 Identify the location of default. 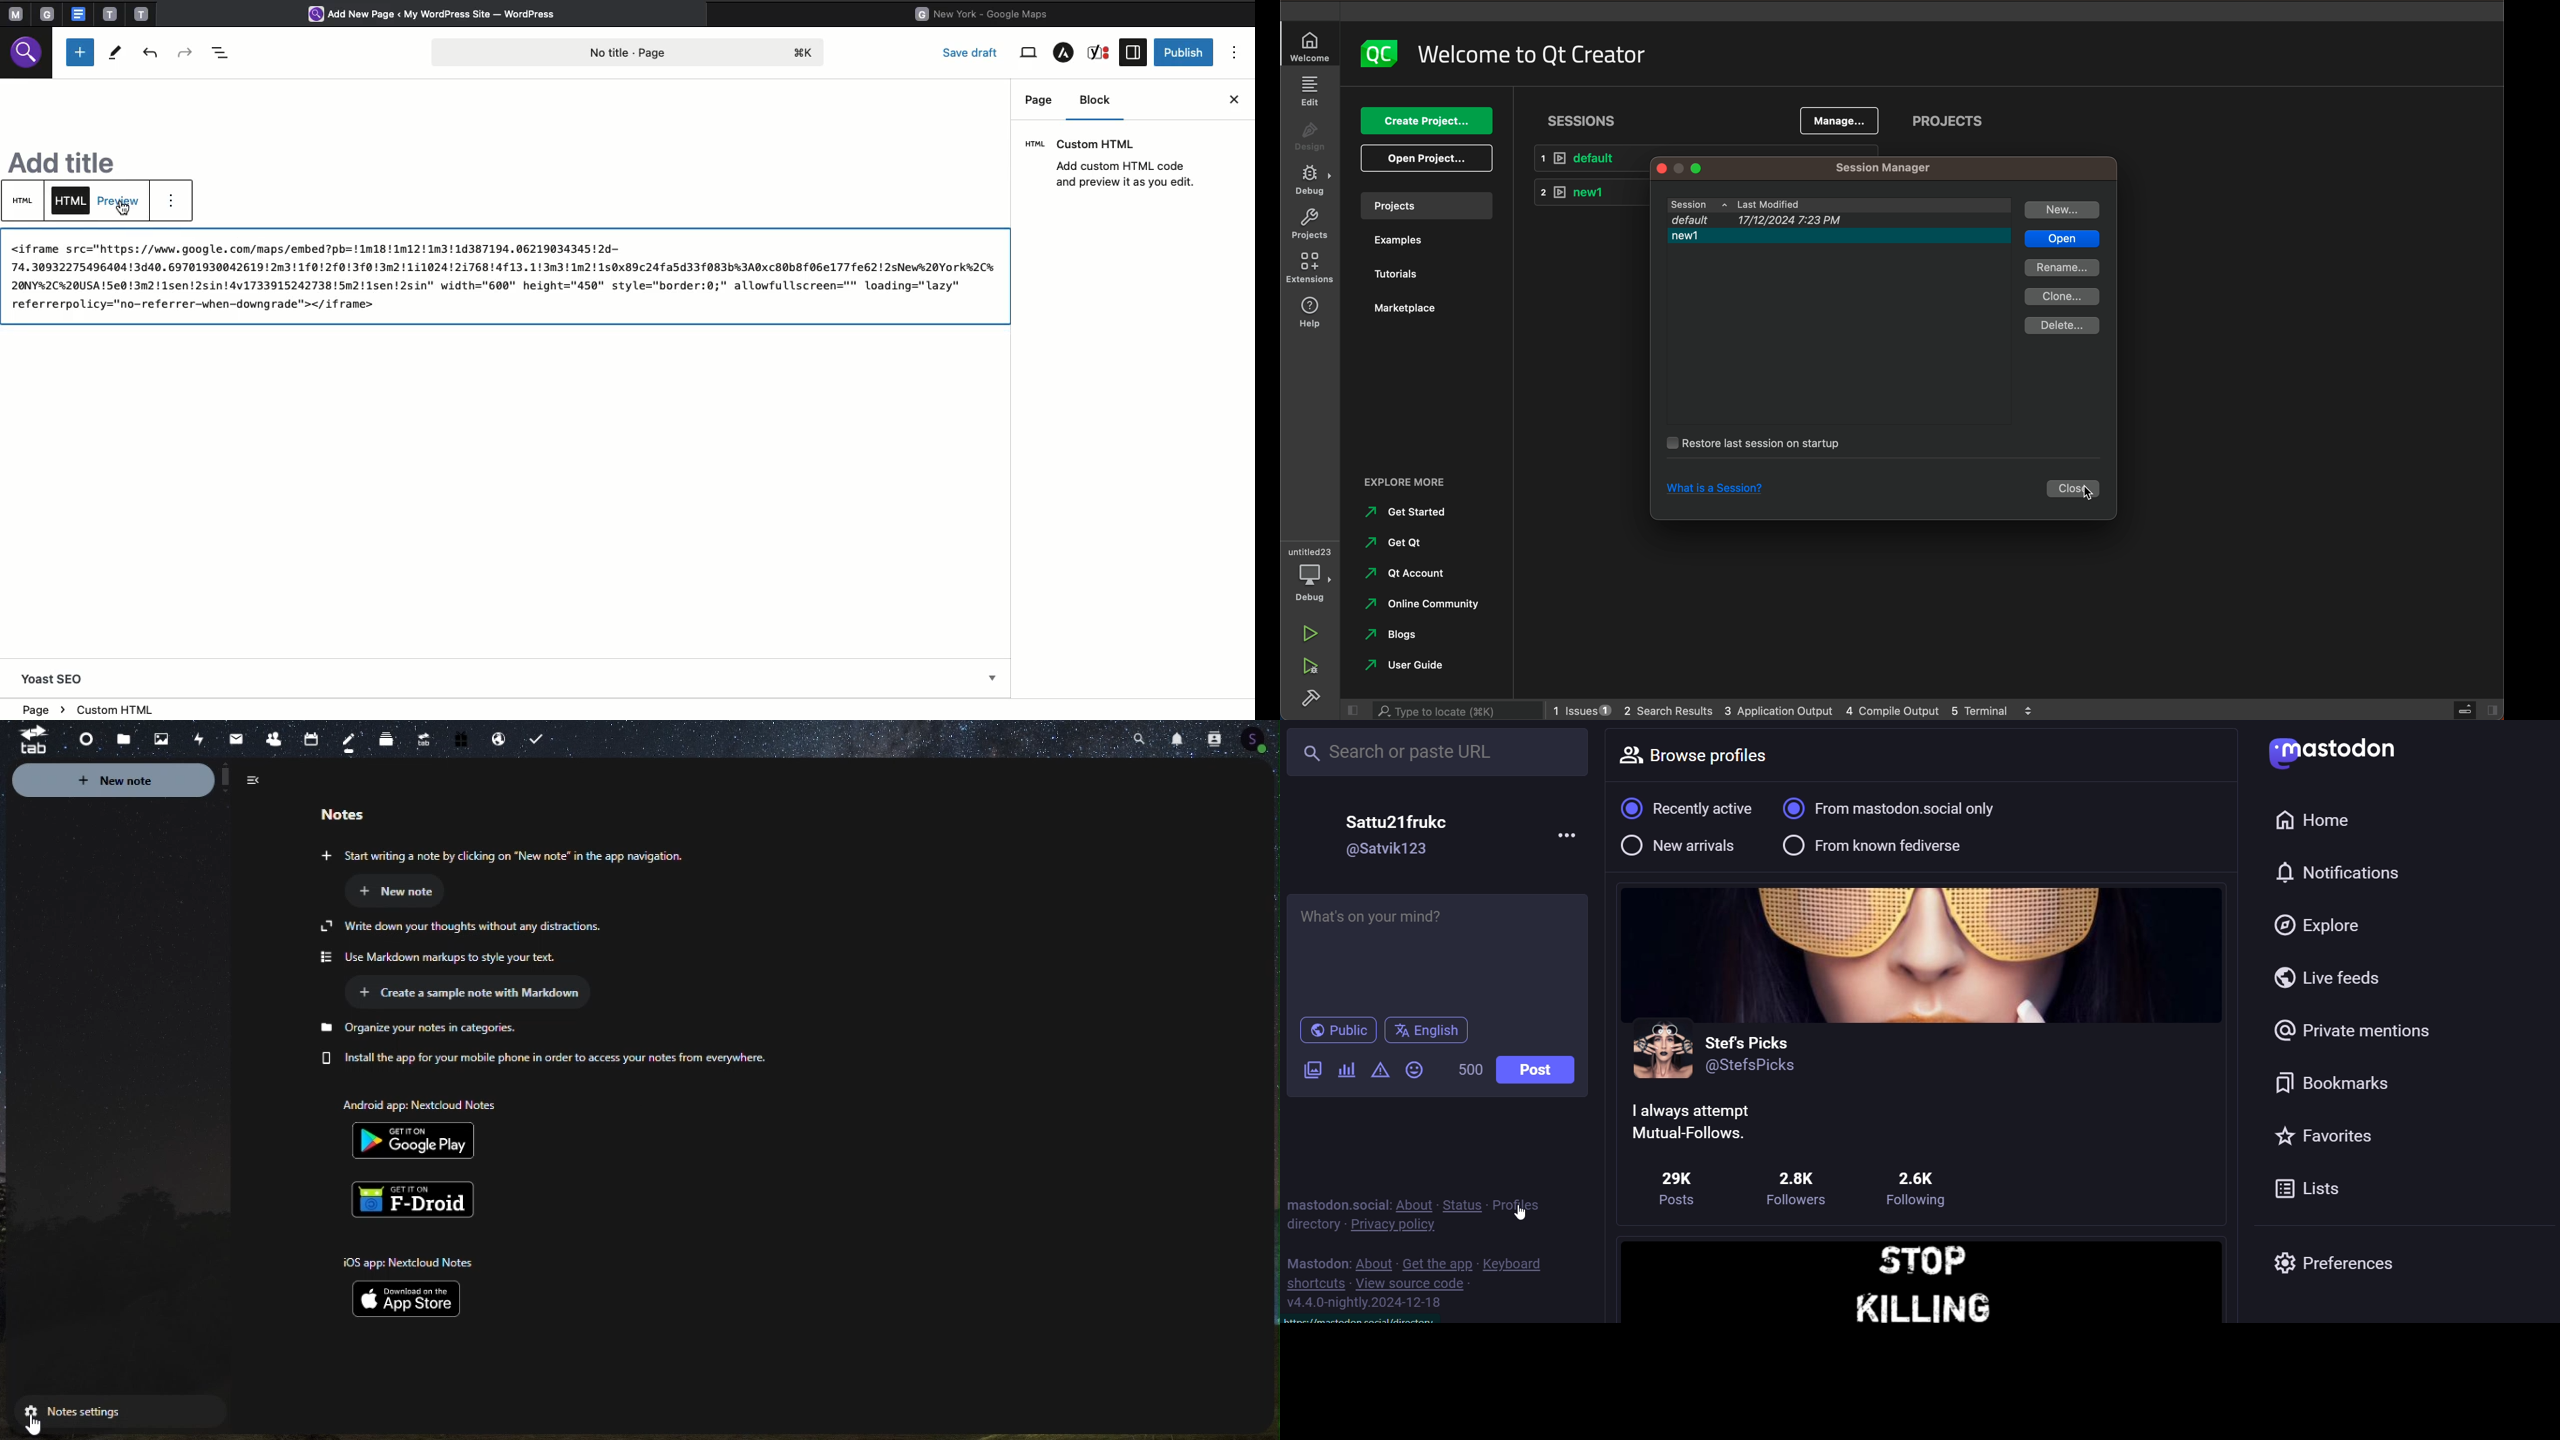
(1592, 159).